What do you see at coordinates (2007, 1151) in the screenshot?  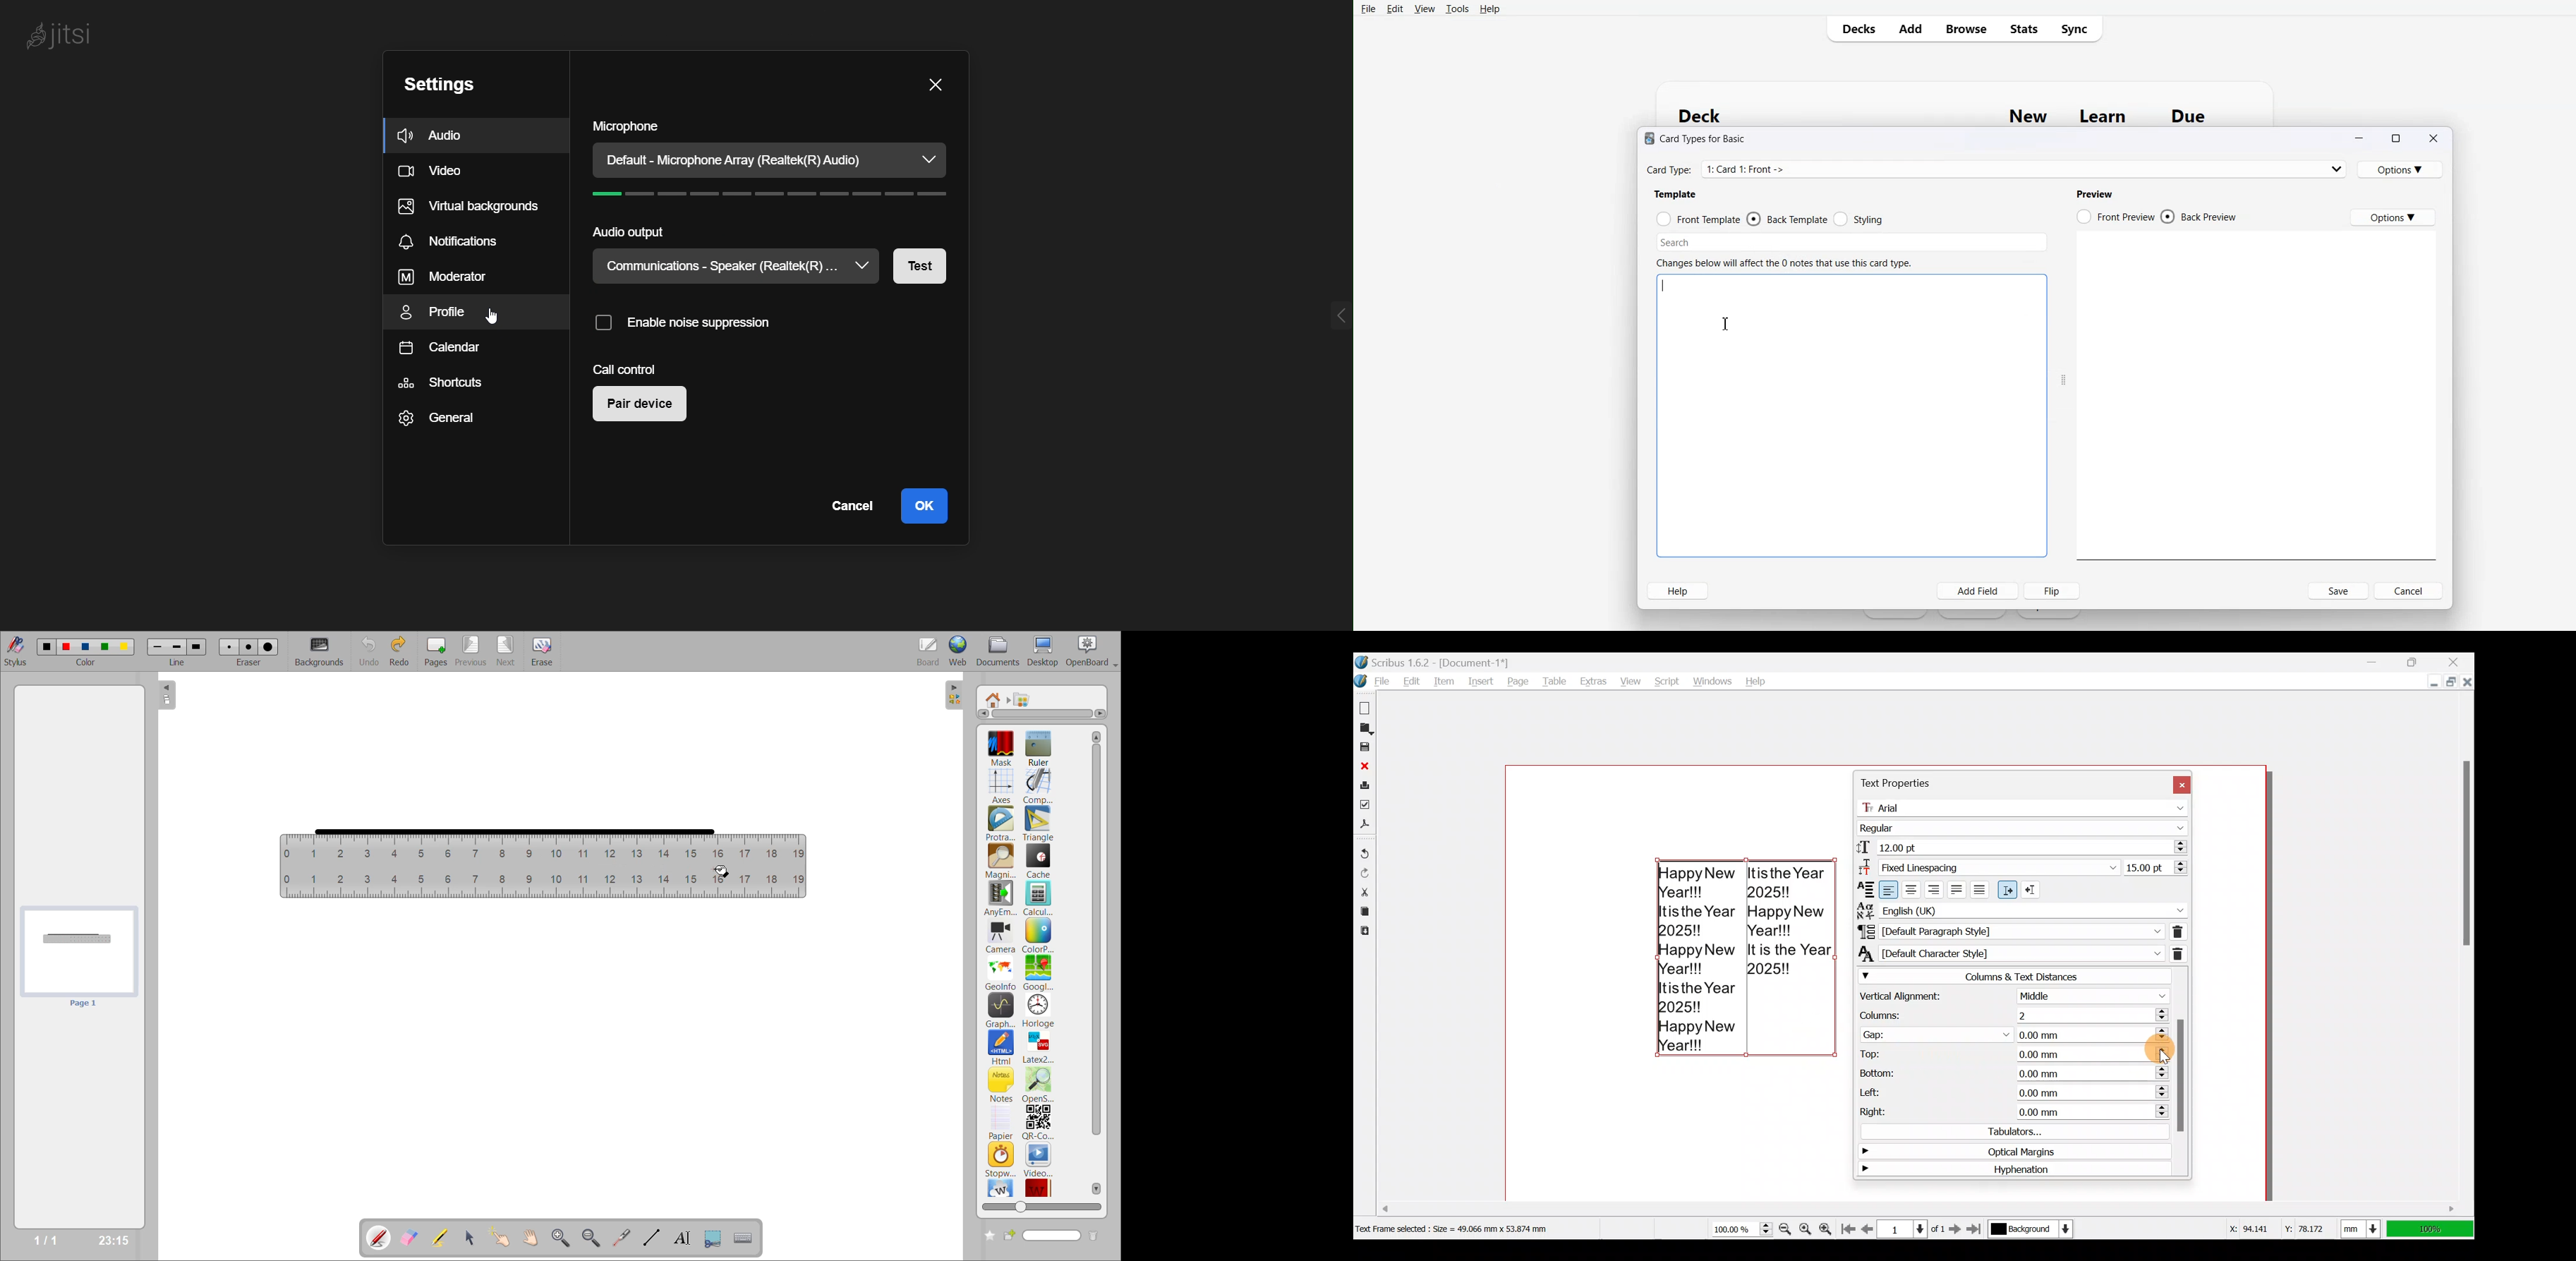 I see `Optical margins` at bounding box center [2007, 1151].